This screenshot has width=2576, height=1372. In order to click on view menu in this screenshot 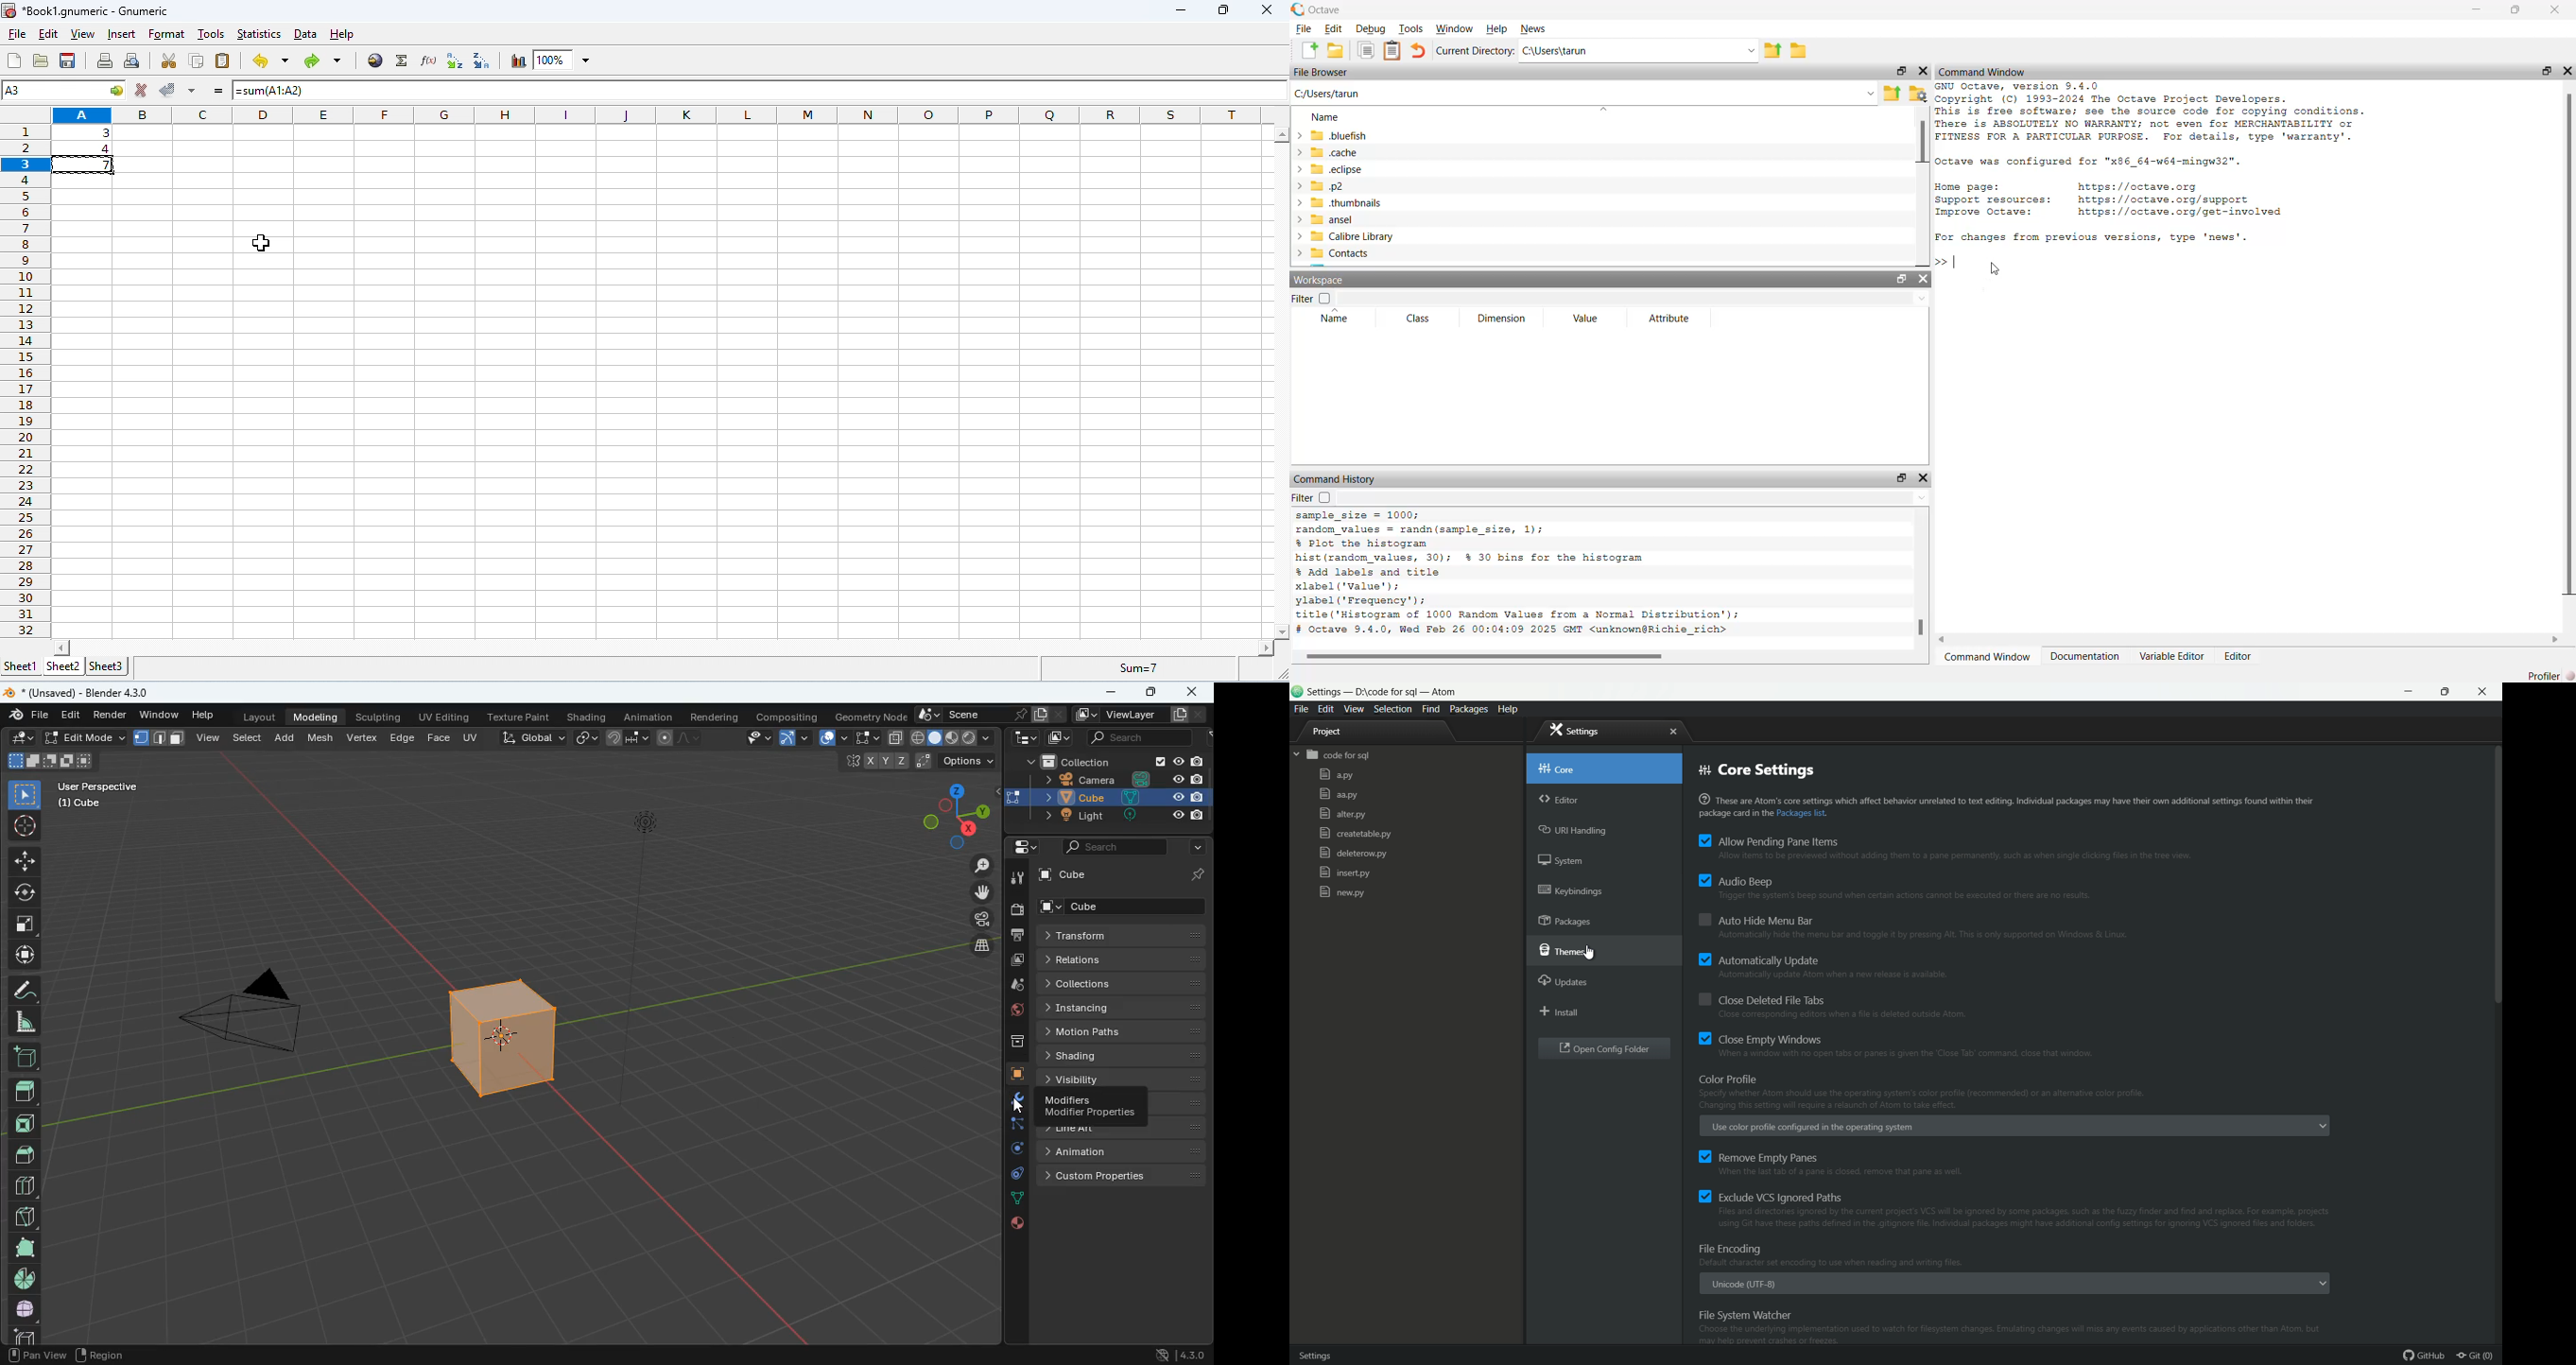, I will do `click(1355, 709)`.